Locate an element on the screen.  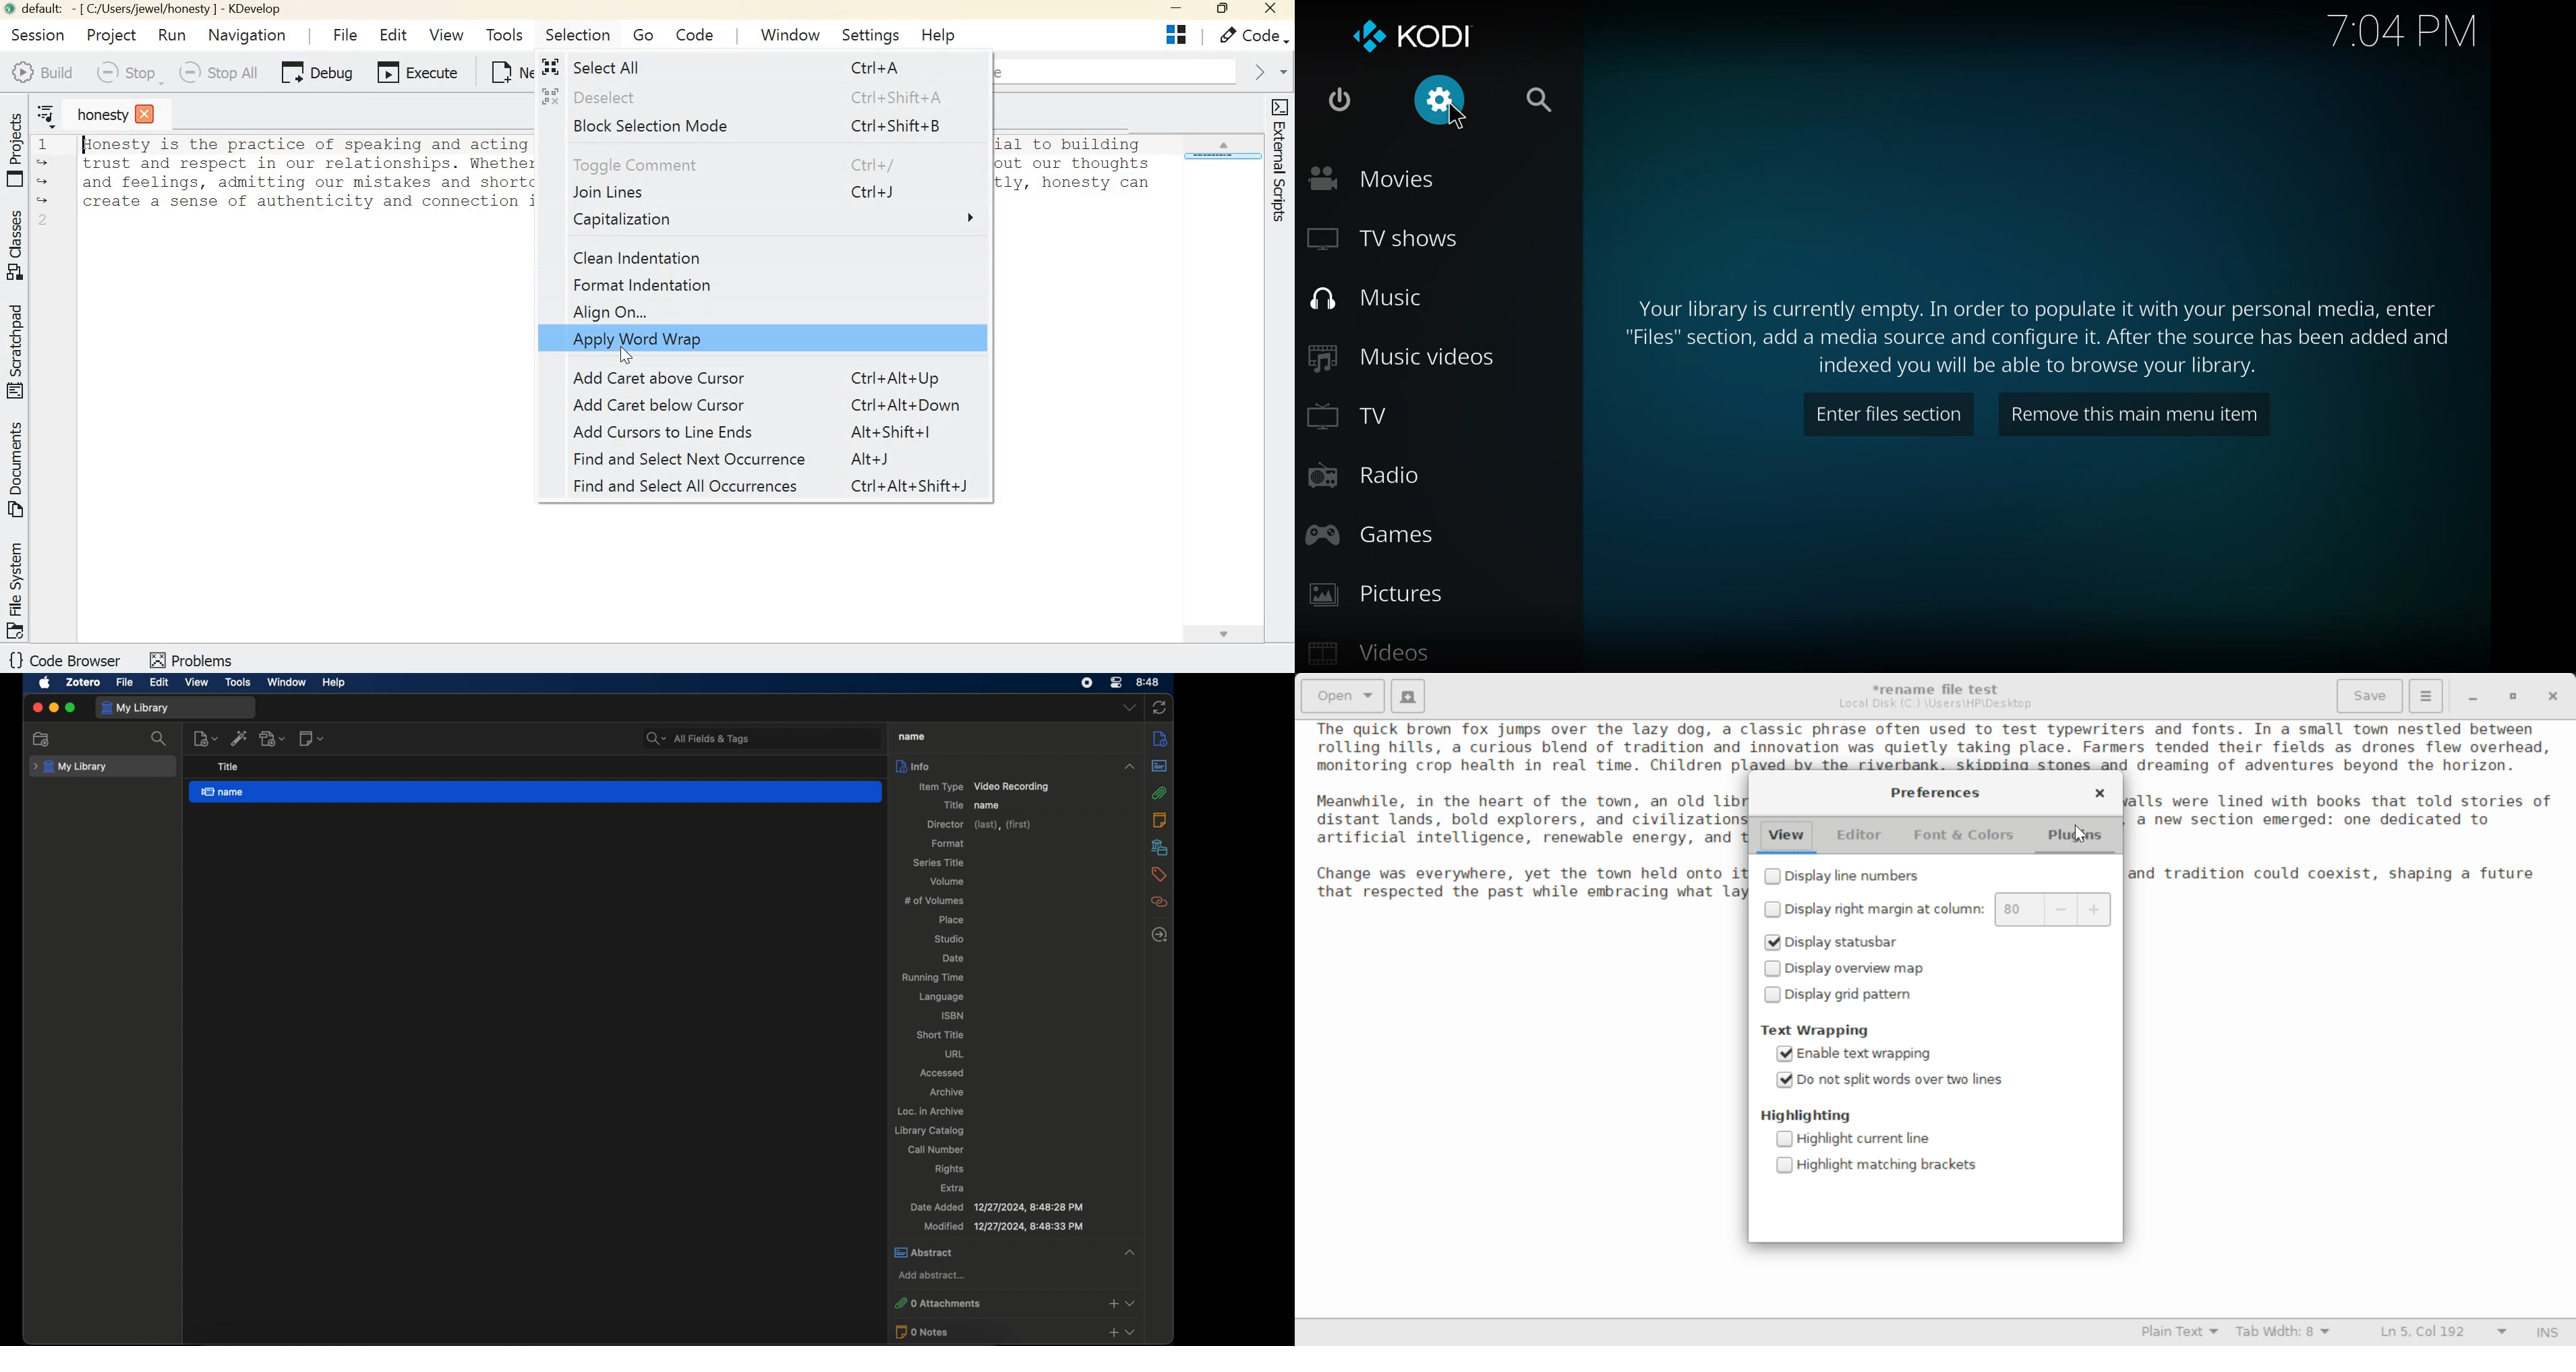
Tab Width  is located at coordinates (2286, 1333).